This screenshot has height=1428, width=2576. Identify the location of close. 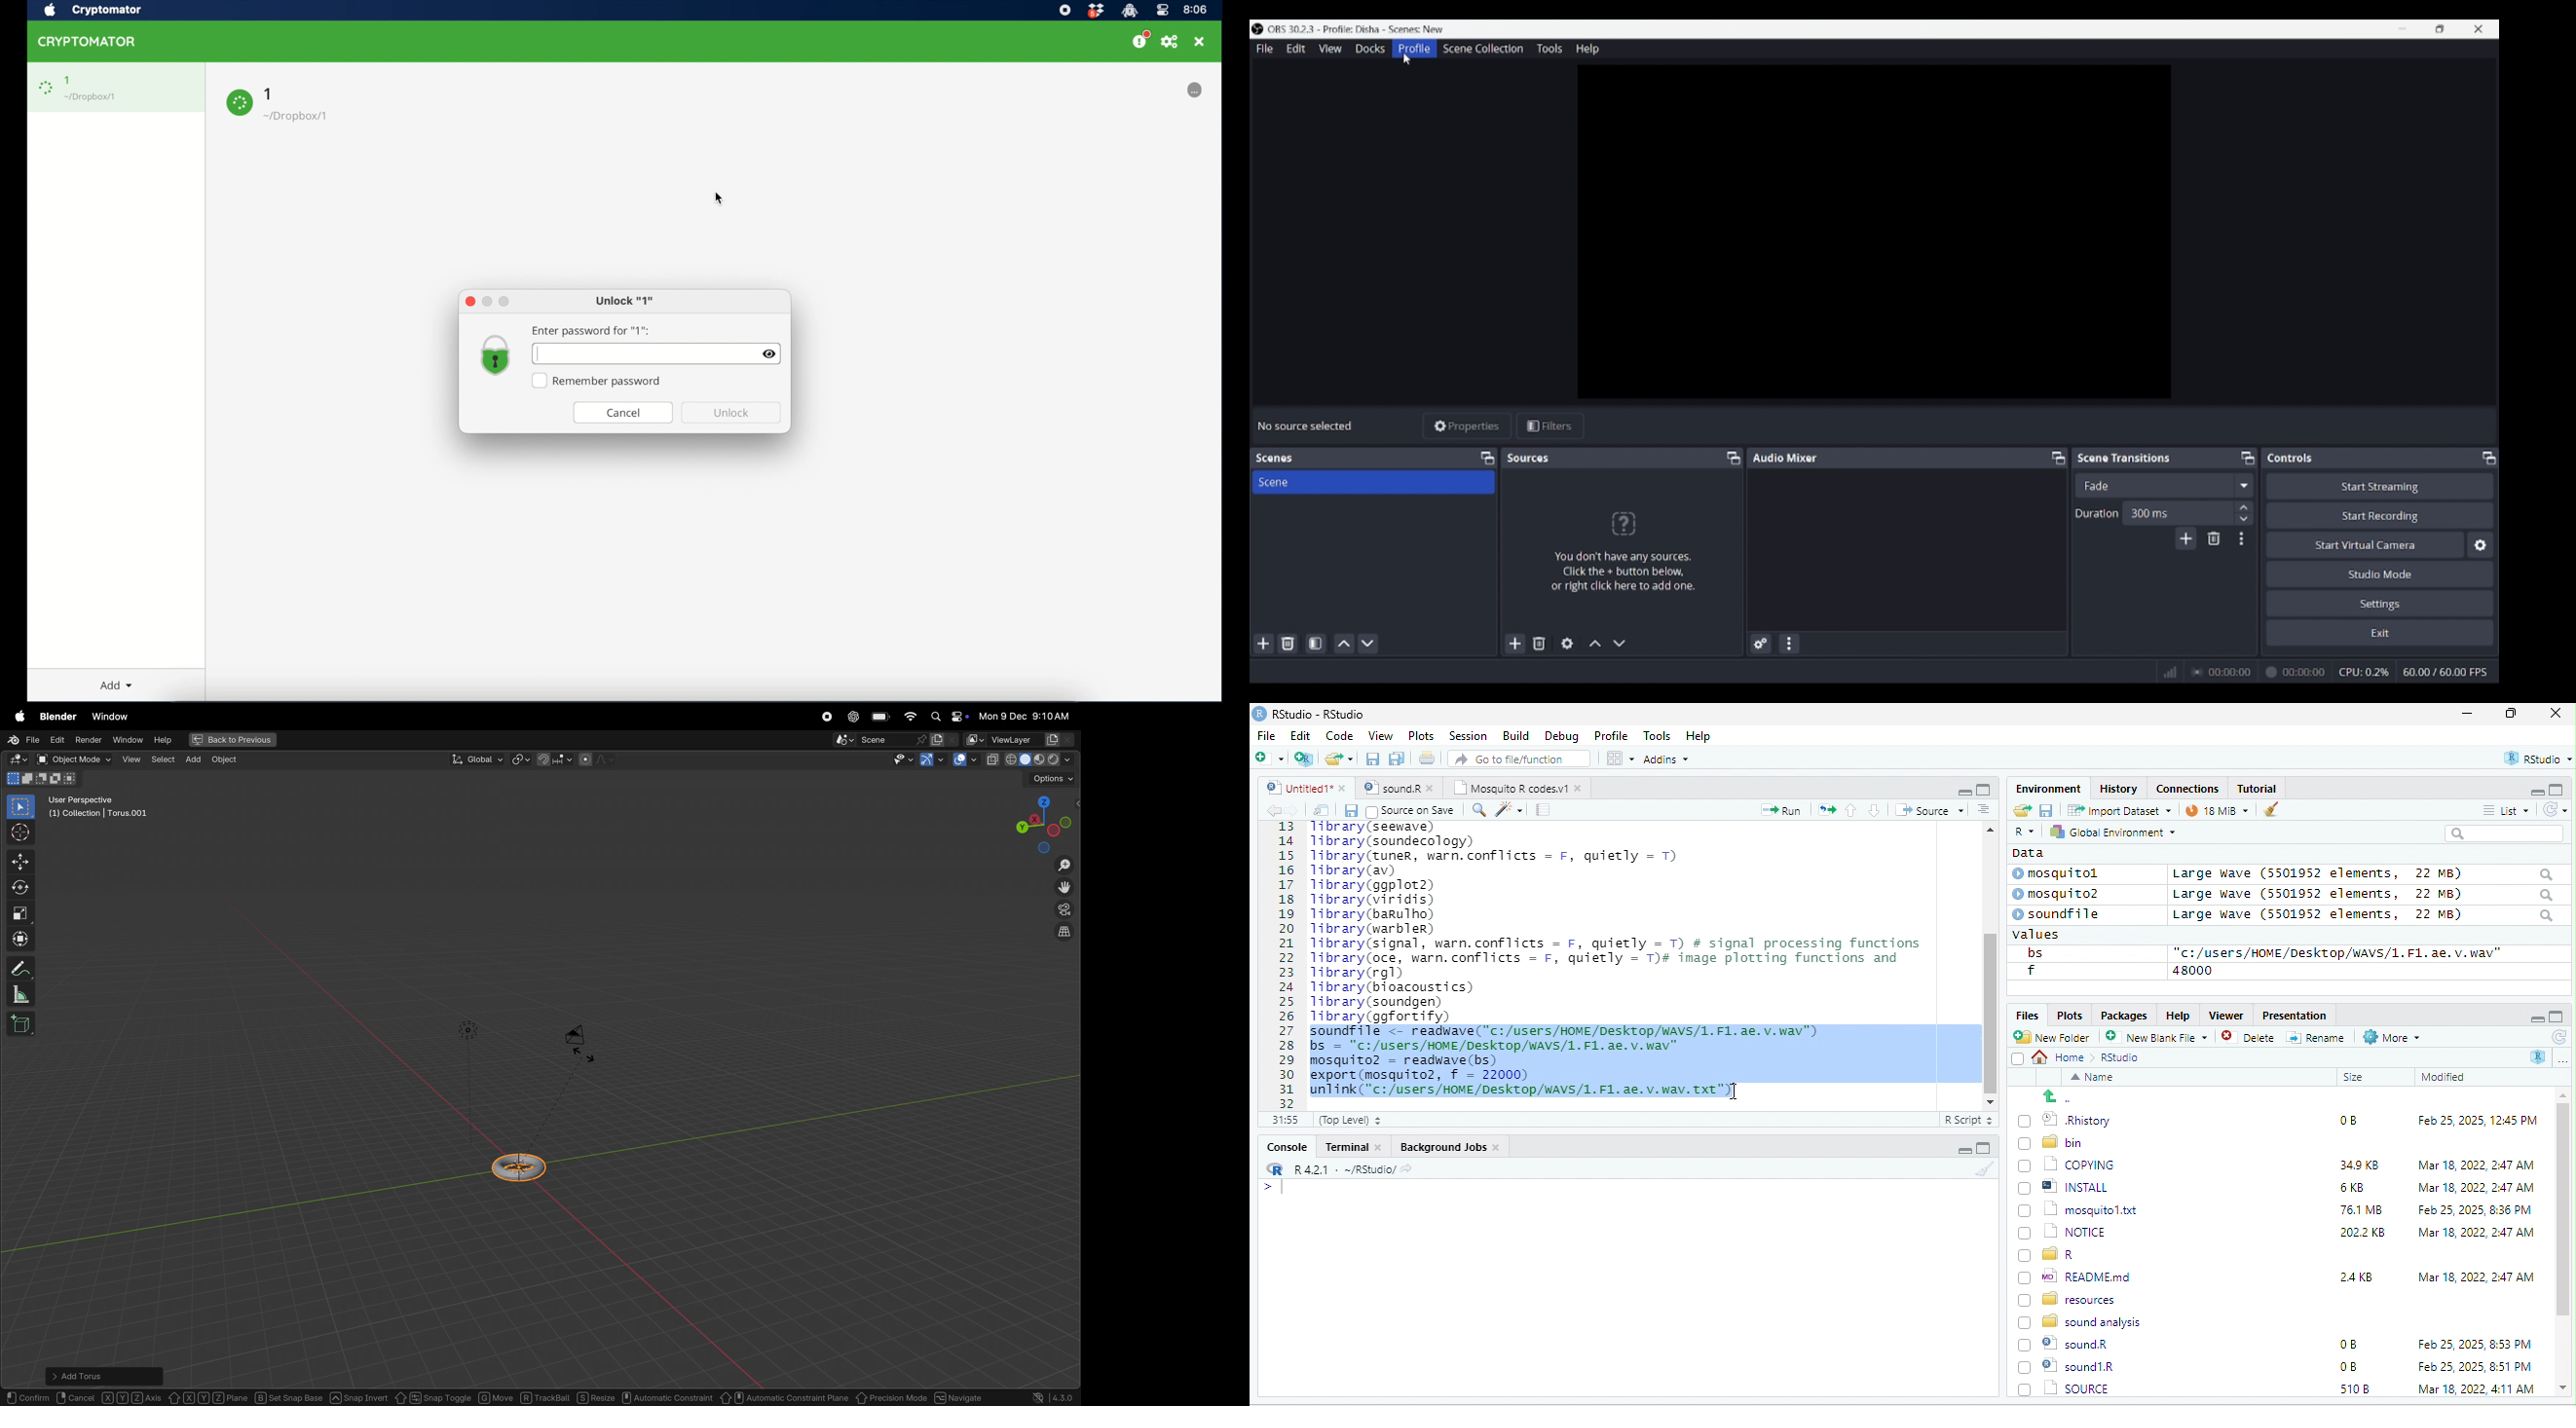
(469, 301).